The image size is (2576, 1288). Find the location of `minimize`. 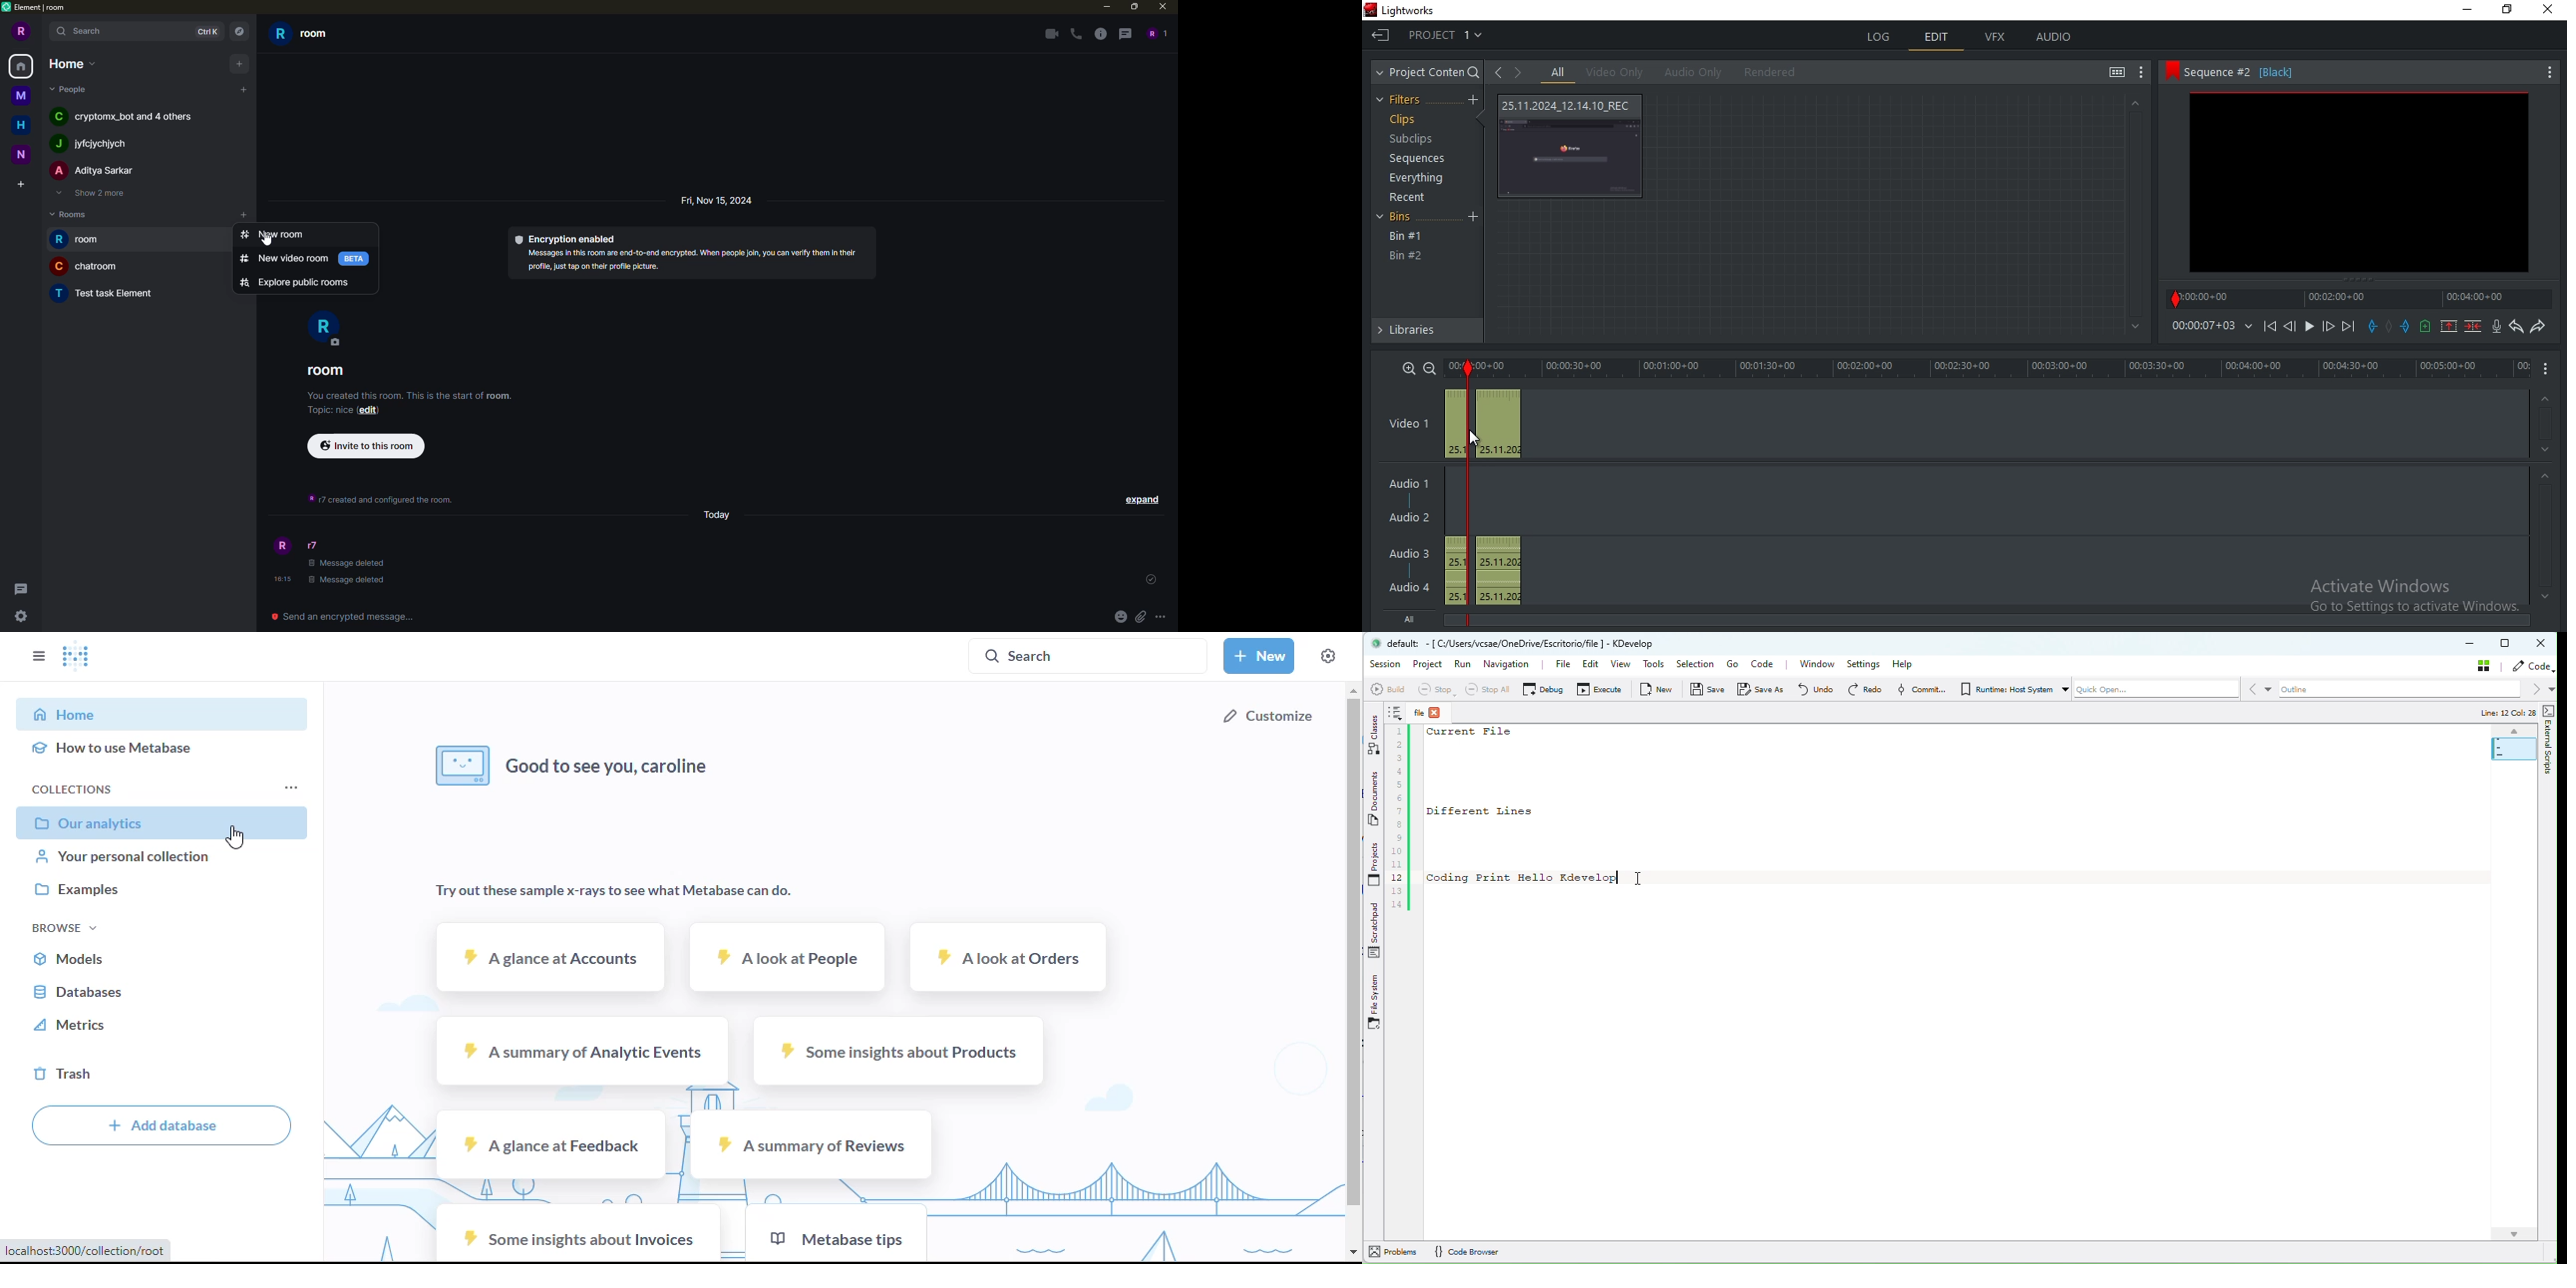

minimize is located at coordinates (1104, 6).